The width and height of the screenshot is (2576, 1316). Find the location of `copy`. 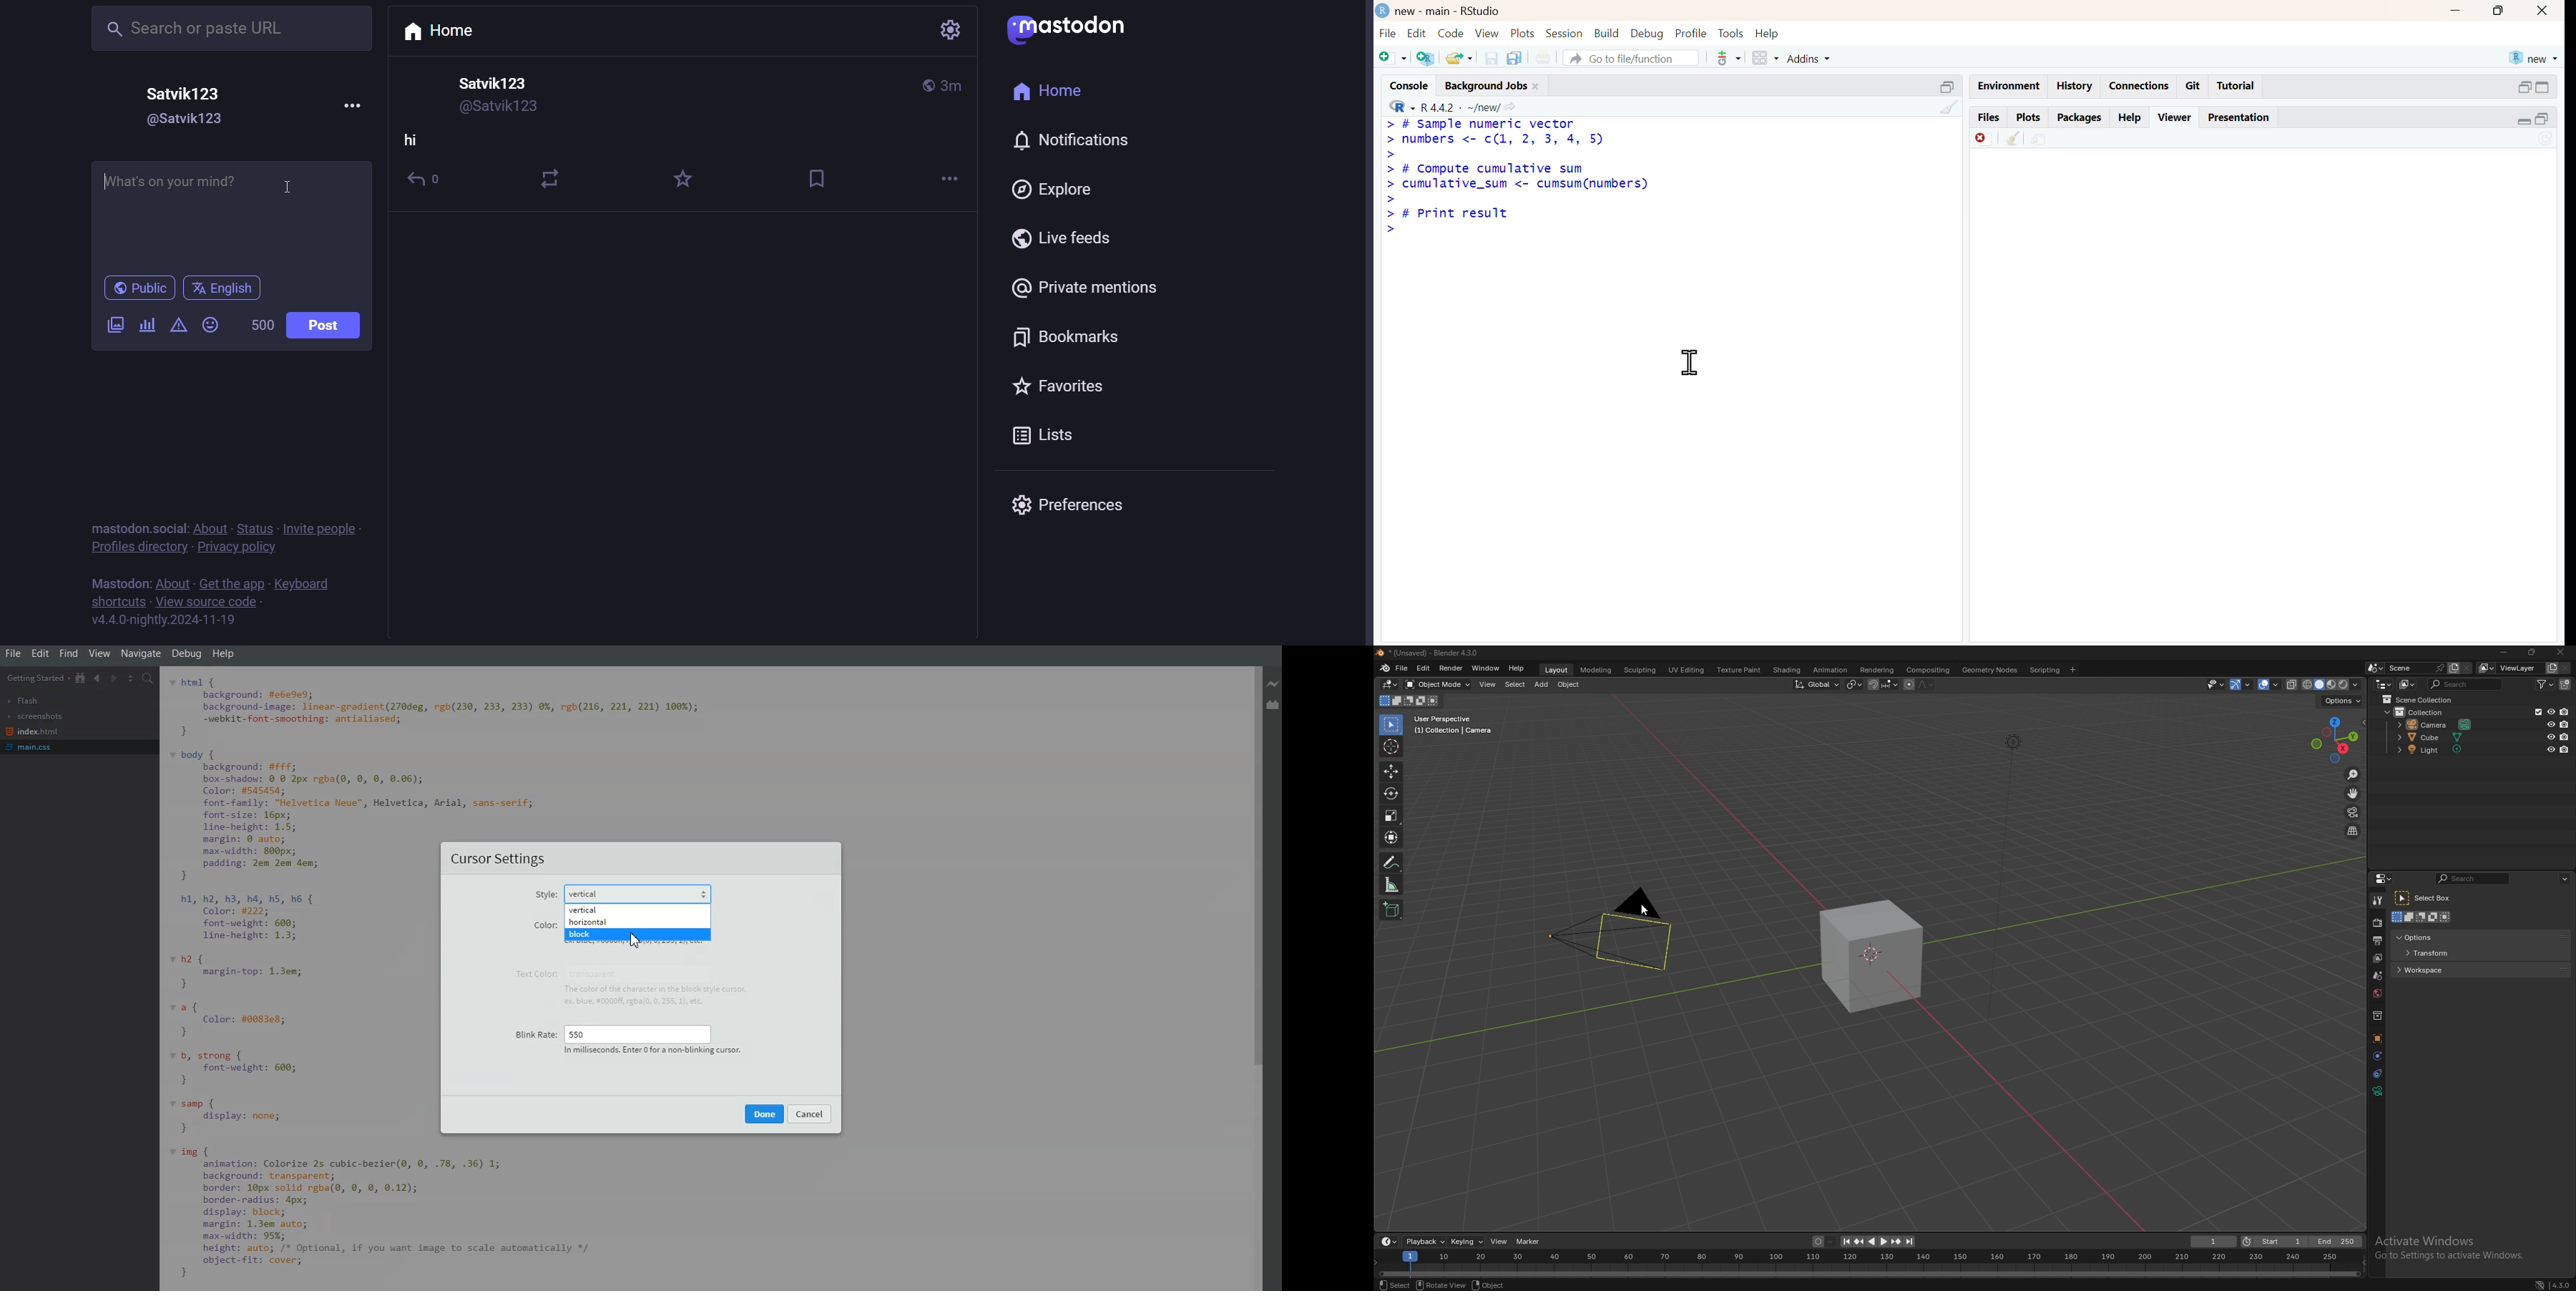

copy is located at coordinates (1514, 58).